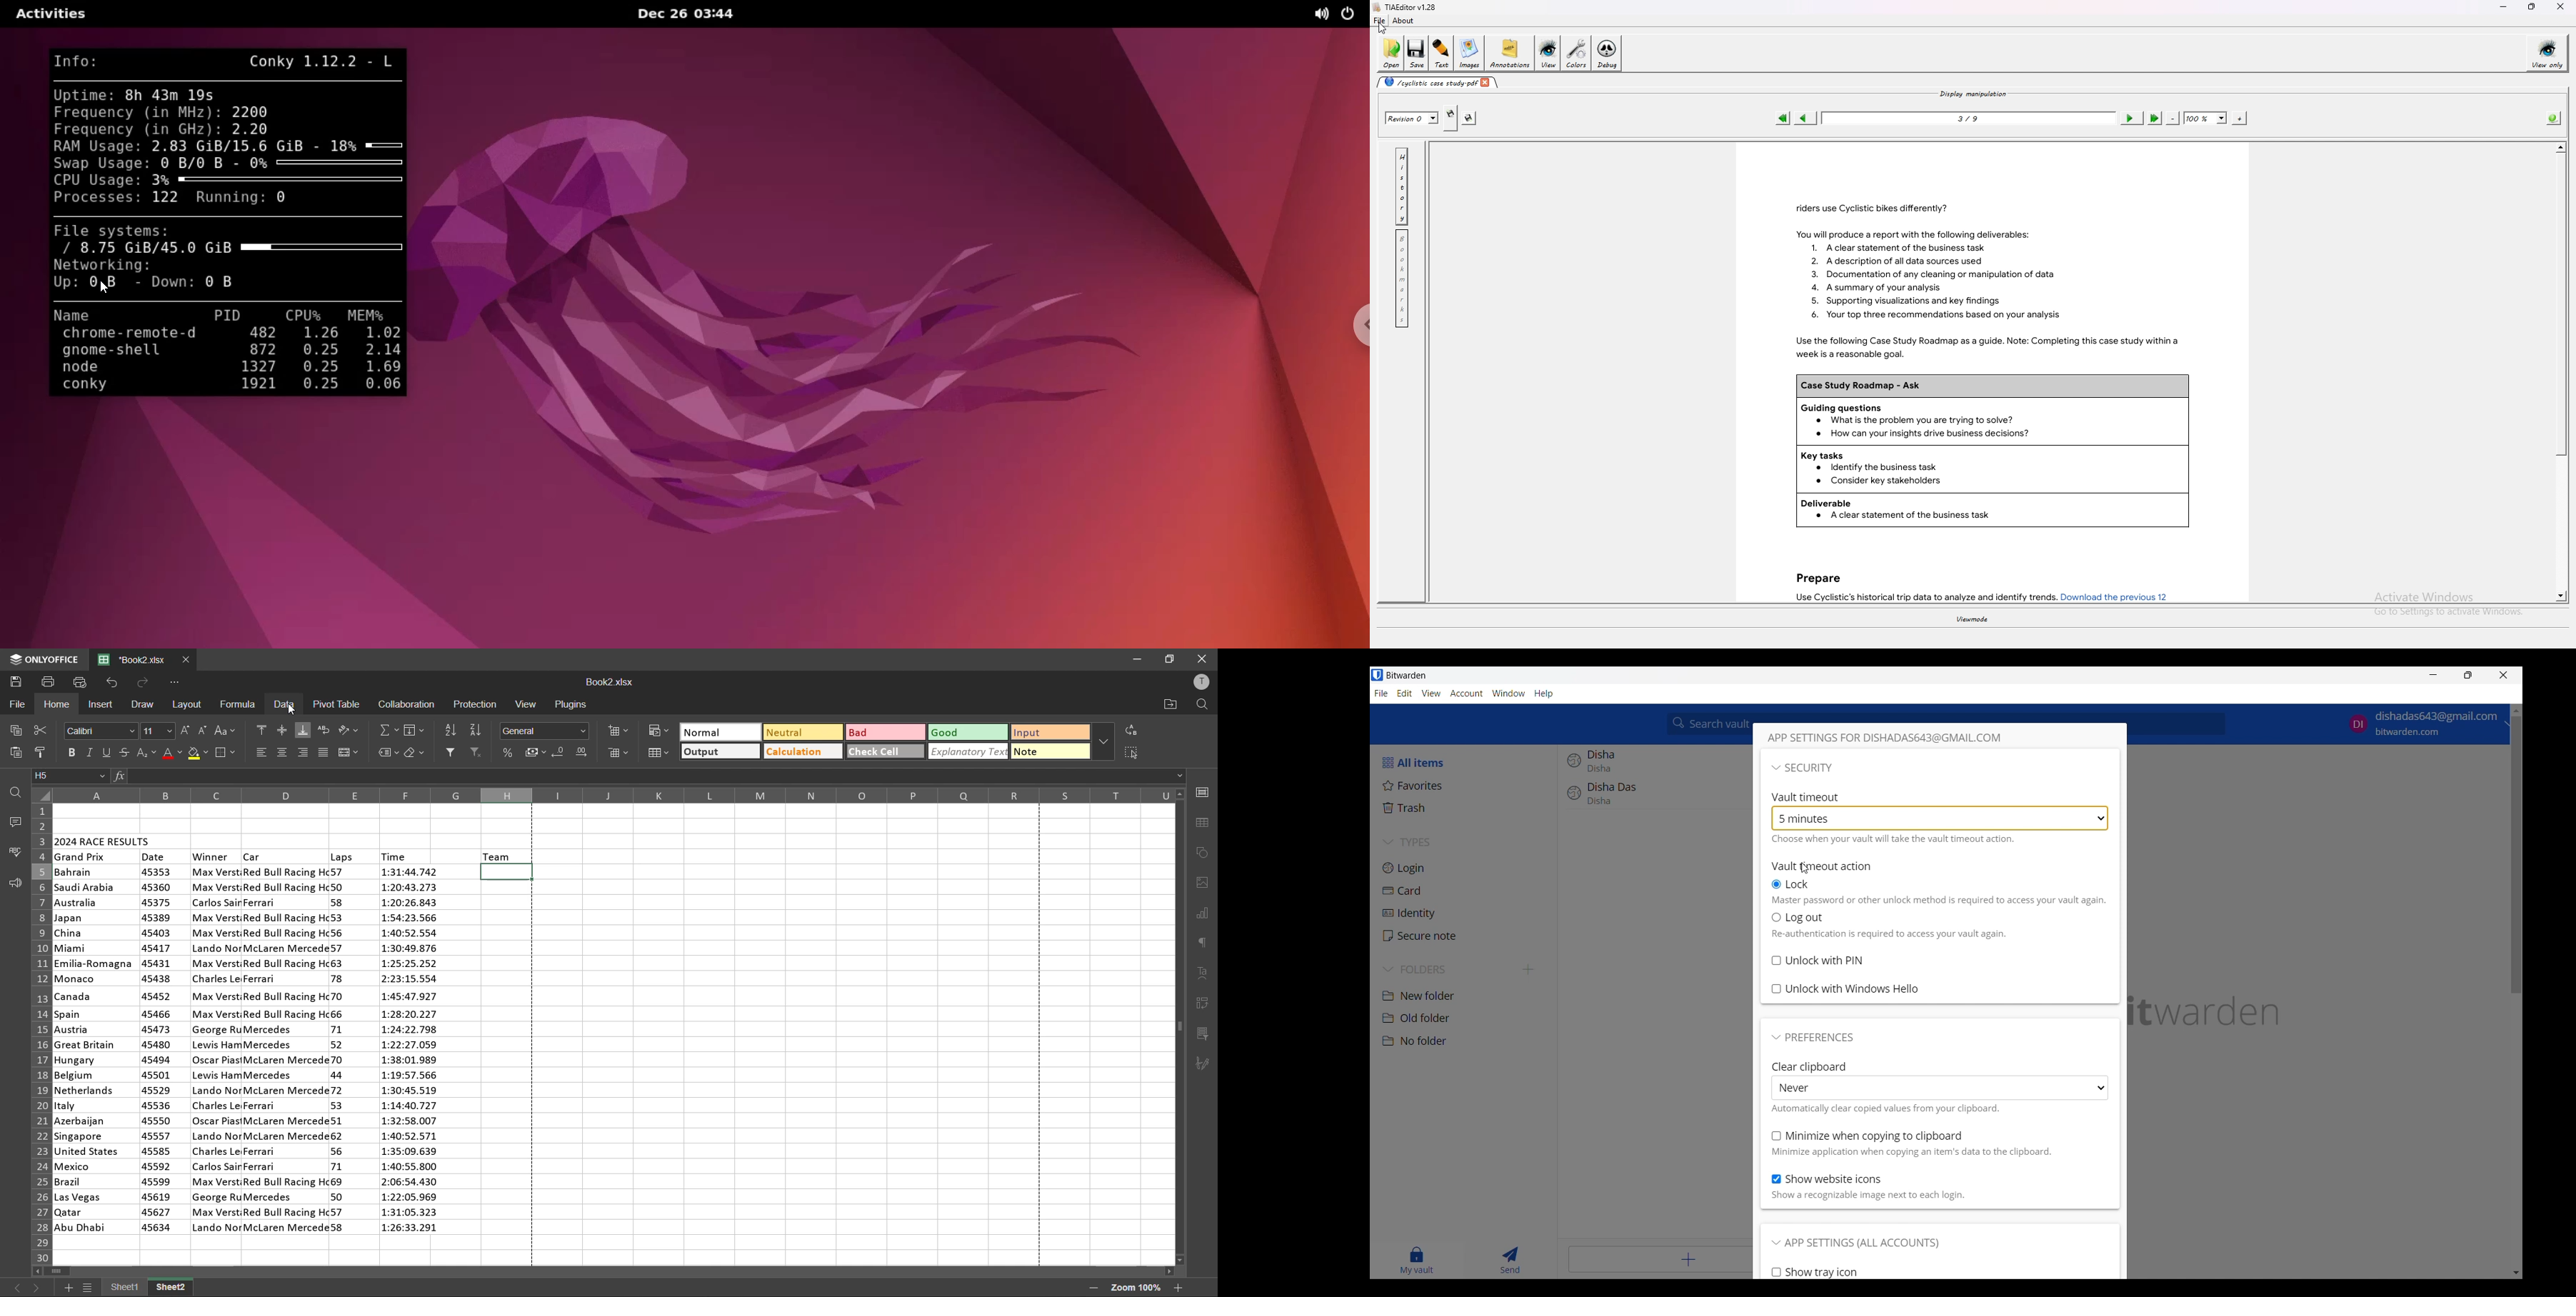 The image size is (2576, 1316). Describe the element at coordinates (335, 704) in the screenshot. I see `pivot table` at that location.